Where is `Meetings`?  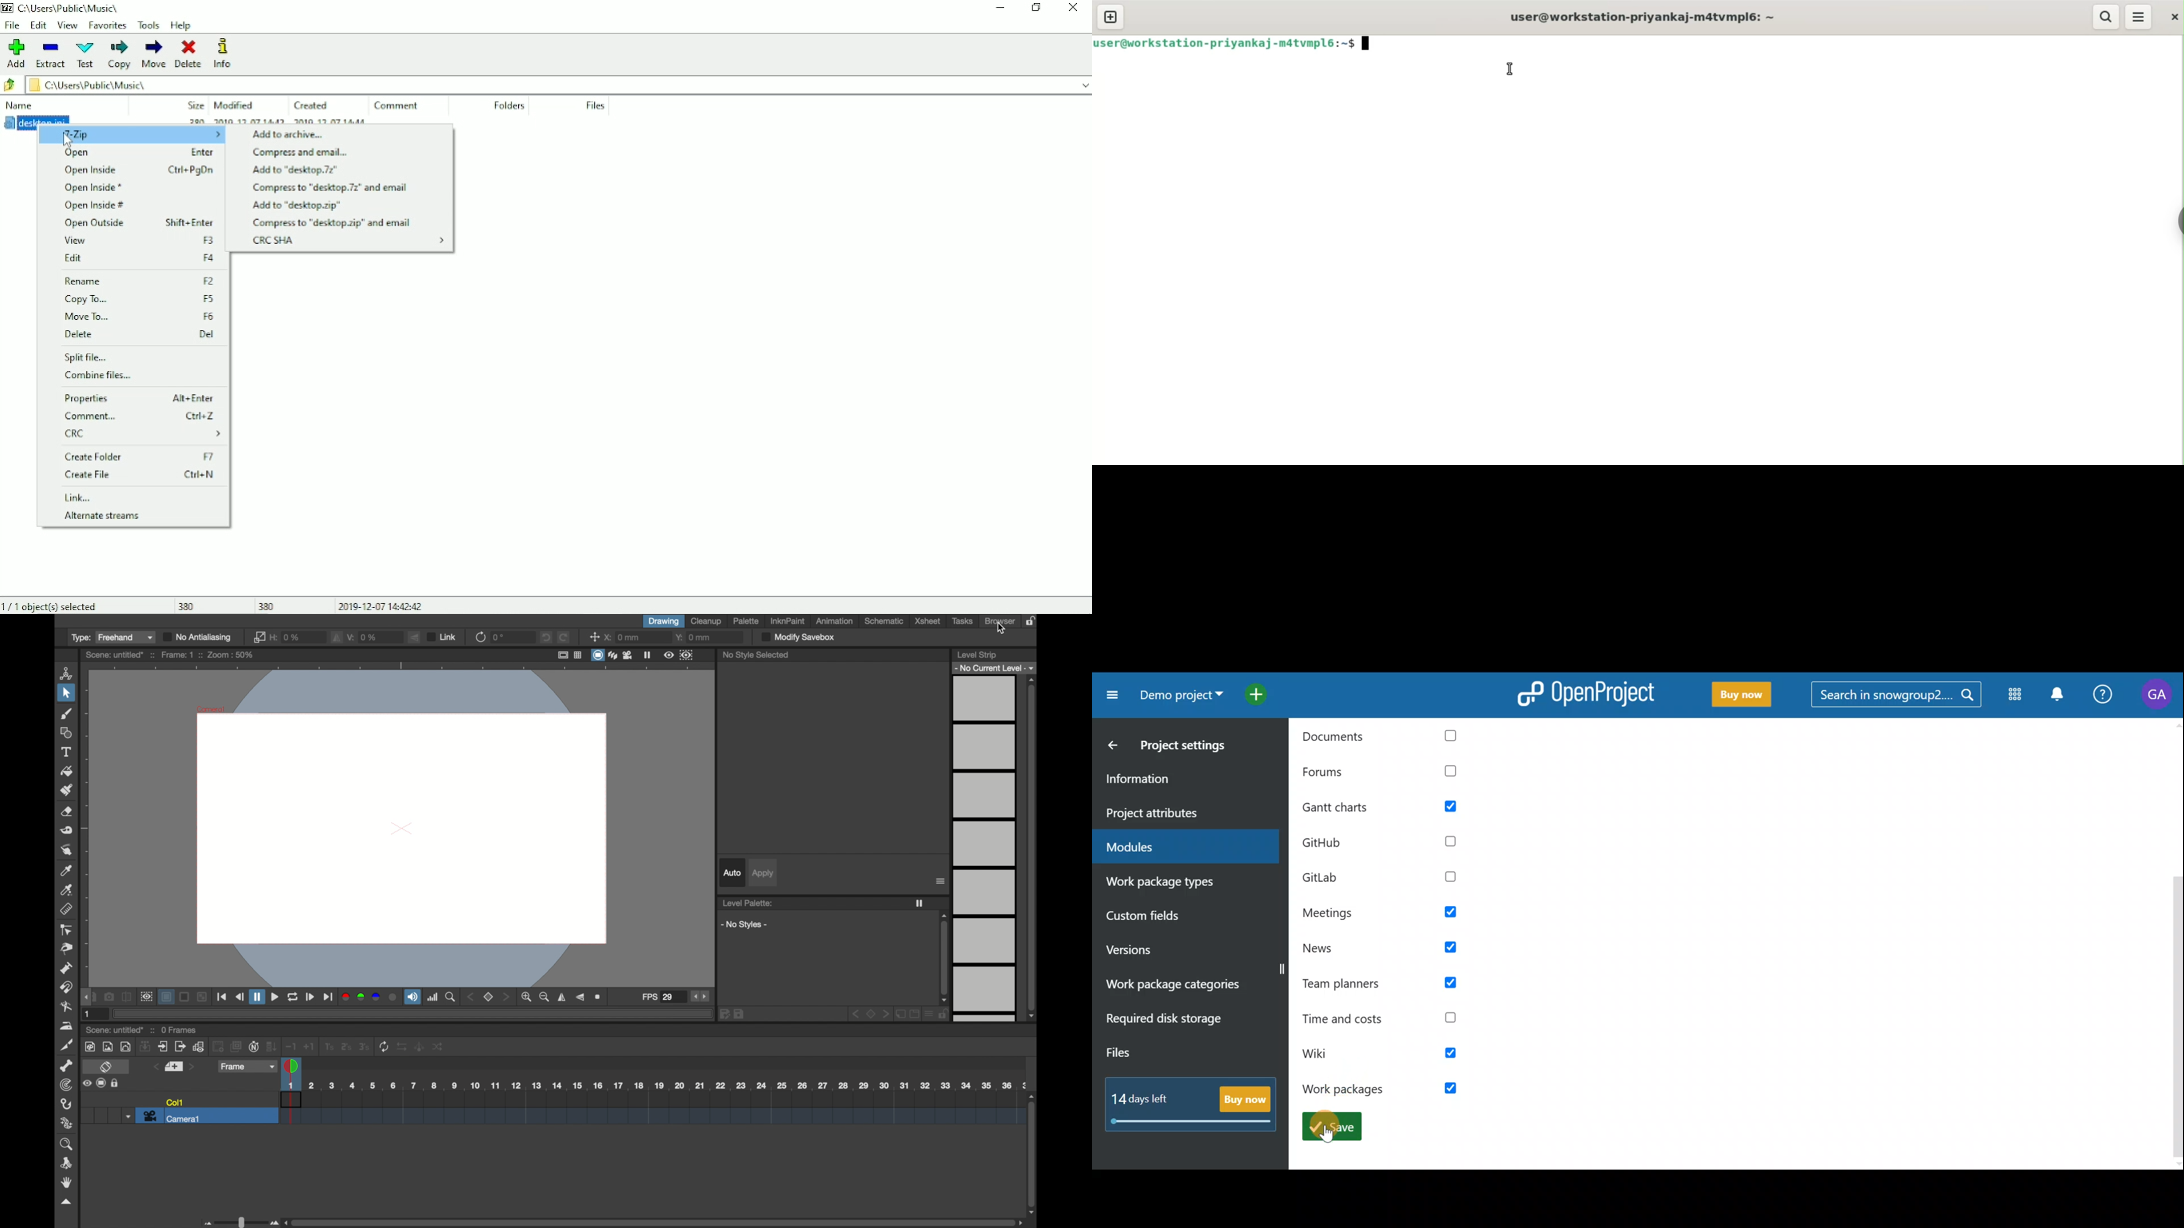 Meetings is located at coordinates (1382, 913).